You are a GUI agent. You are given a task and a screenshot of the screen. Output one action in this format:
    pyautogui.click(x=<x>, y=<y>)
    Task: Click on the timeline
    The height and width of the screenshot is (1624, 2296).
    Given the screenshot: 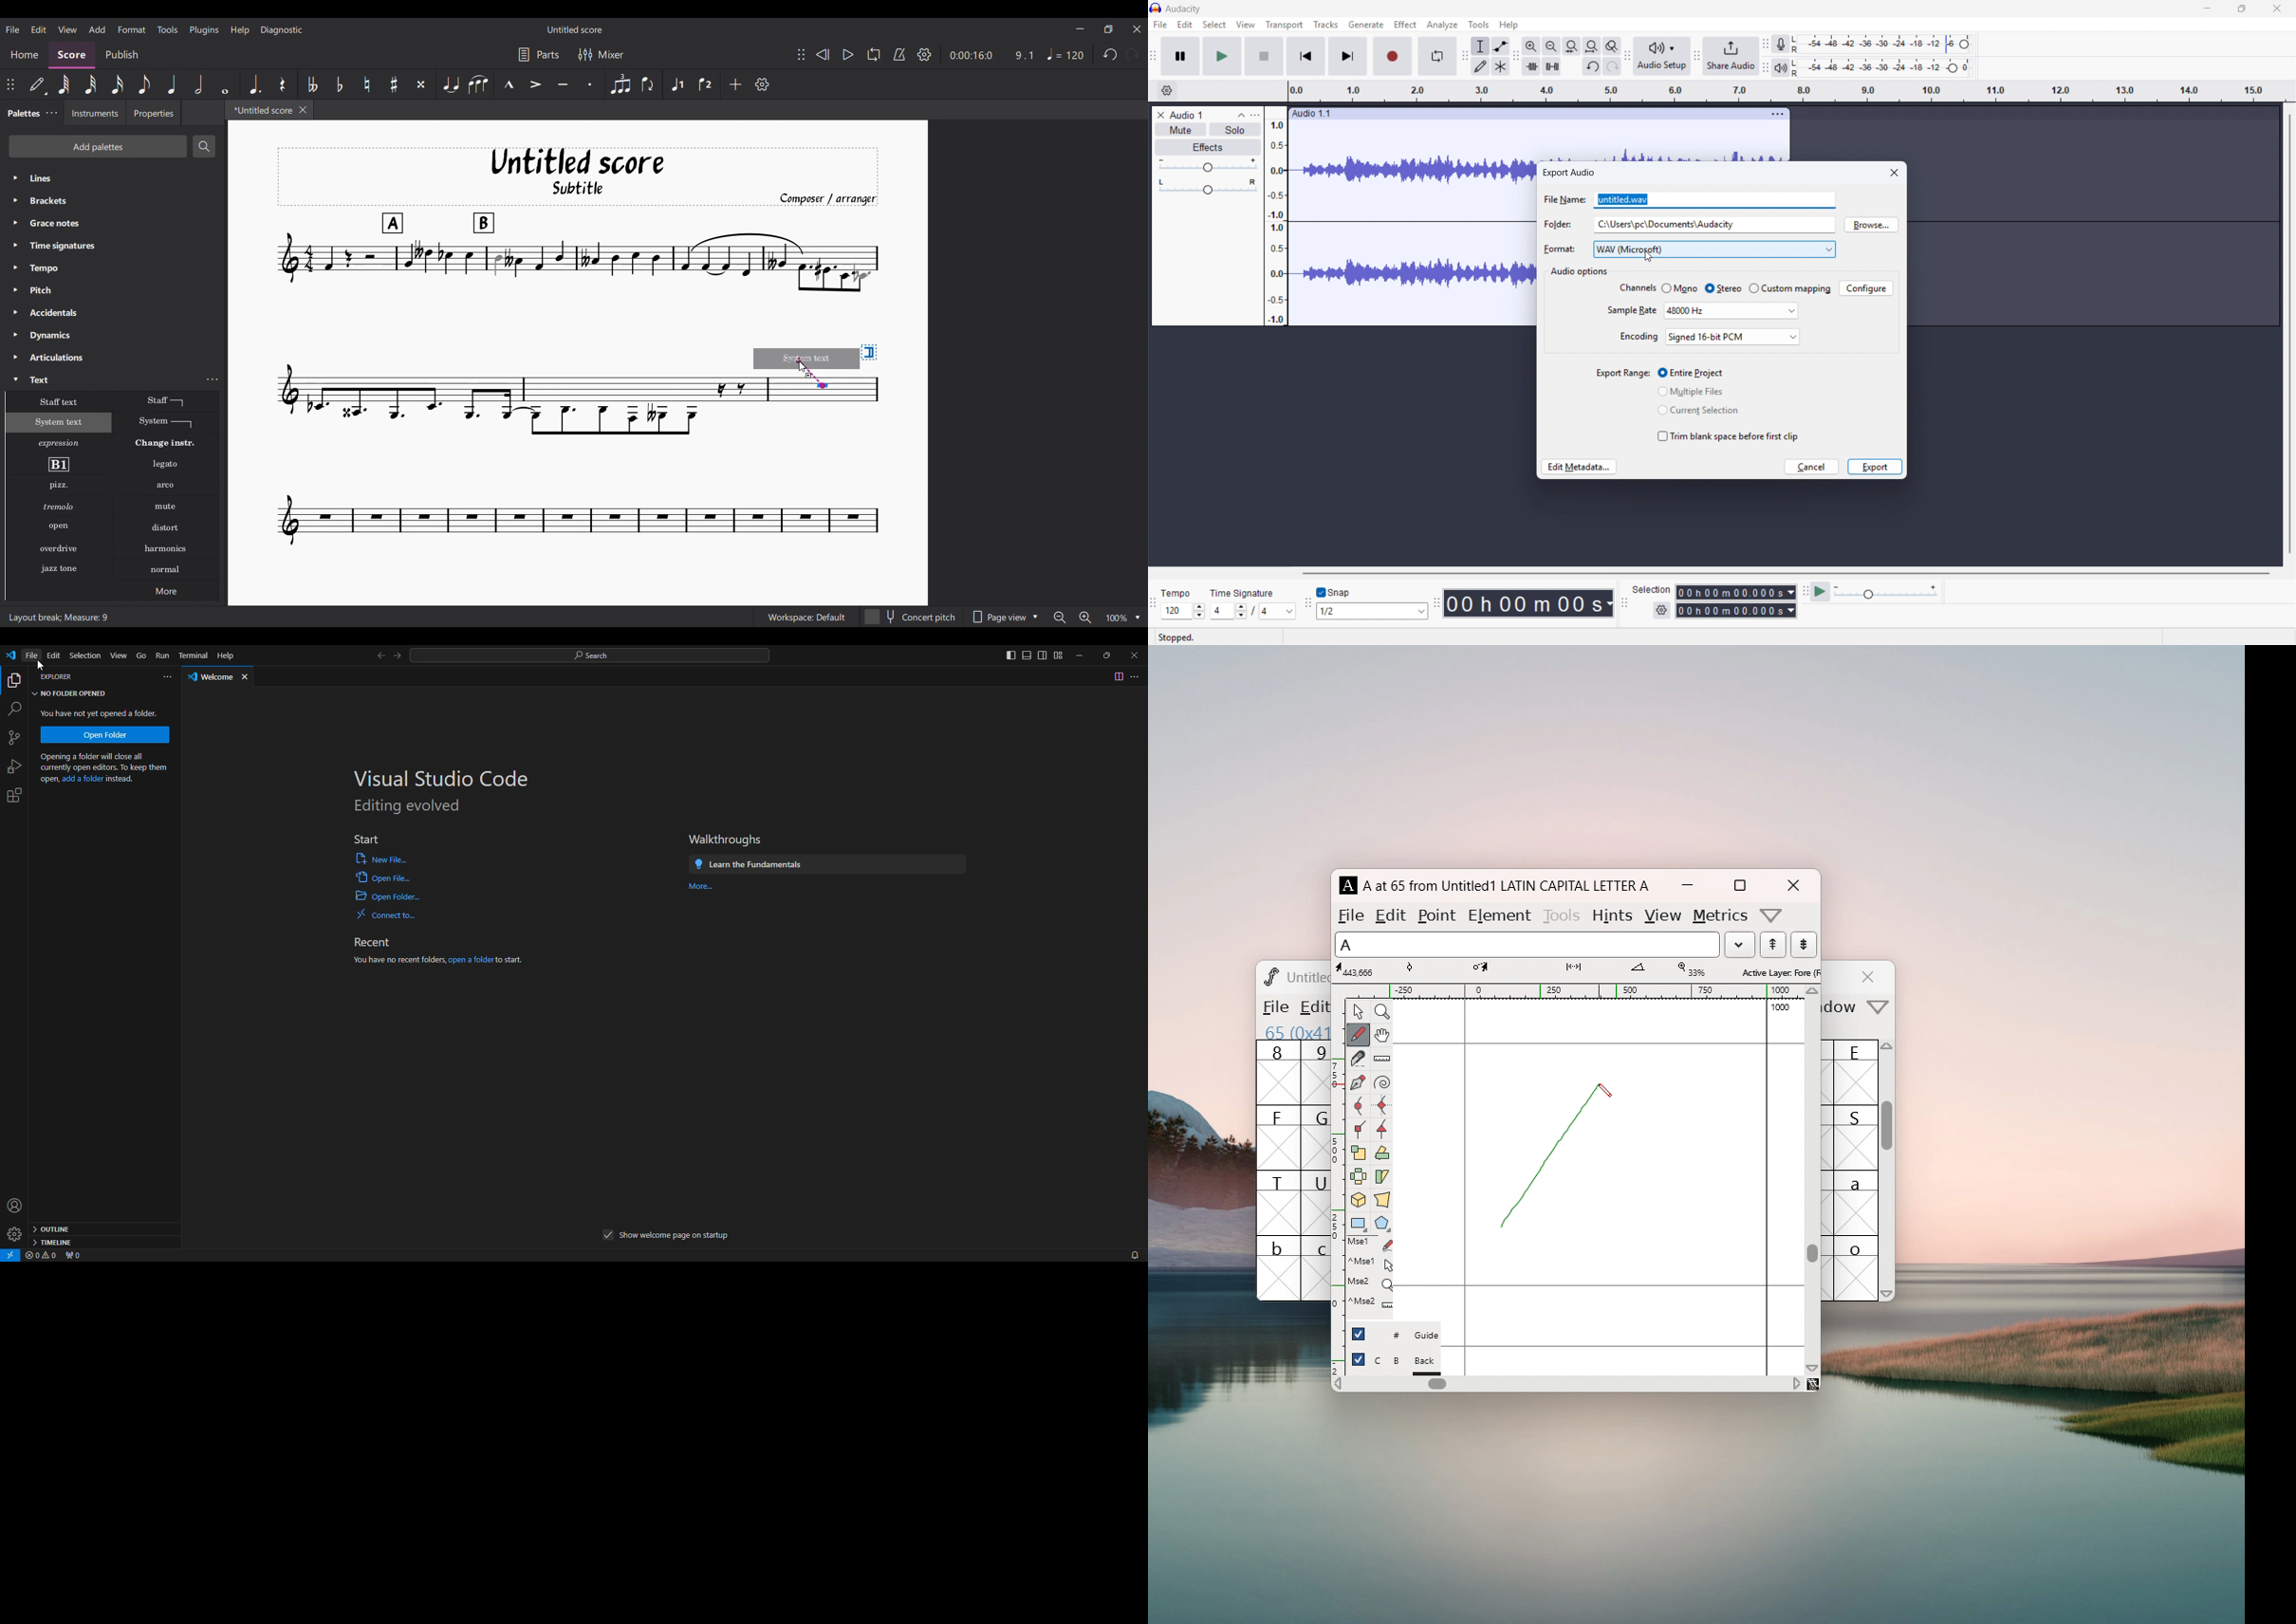 What is the action you would take?
    pyautogui.click(x=54, y=1242)
    